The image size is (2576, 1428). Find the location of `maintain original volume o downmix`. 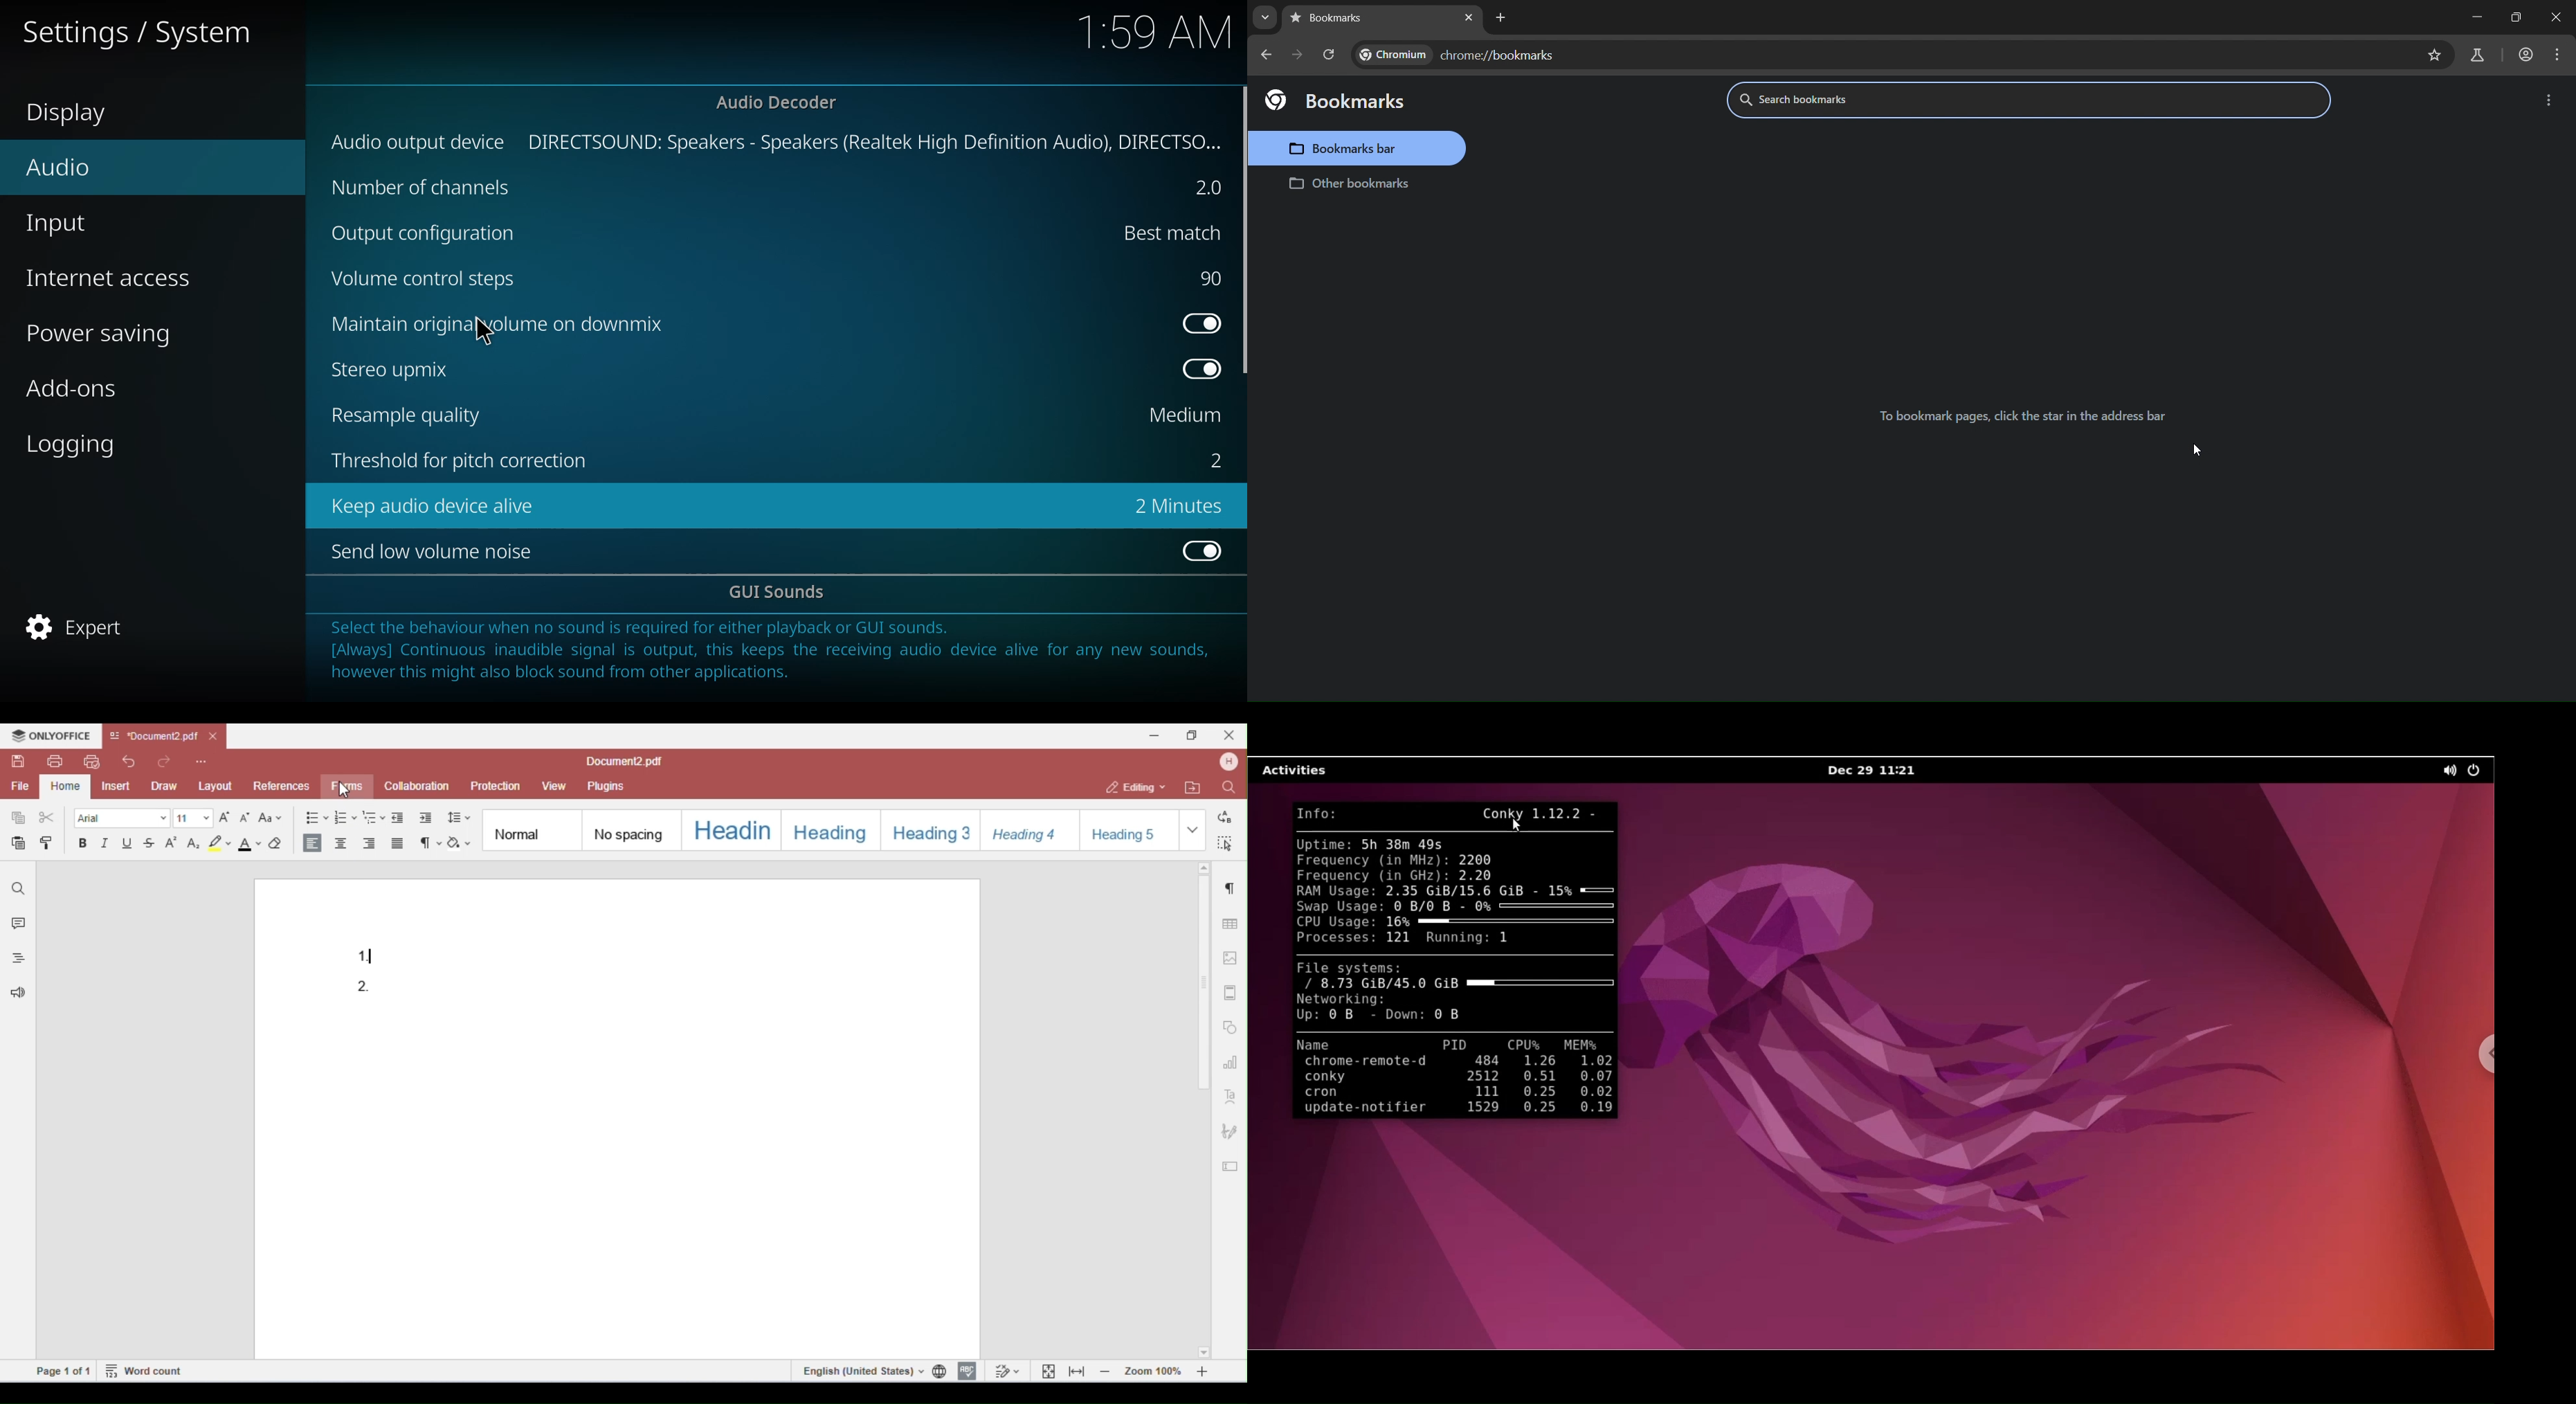

maintain original volume o downmix is located at coordinates (501, 324).